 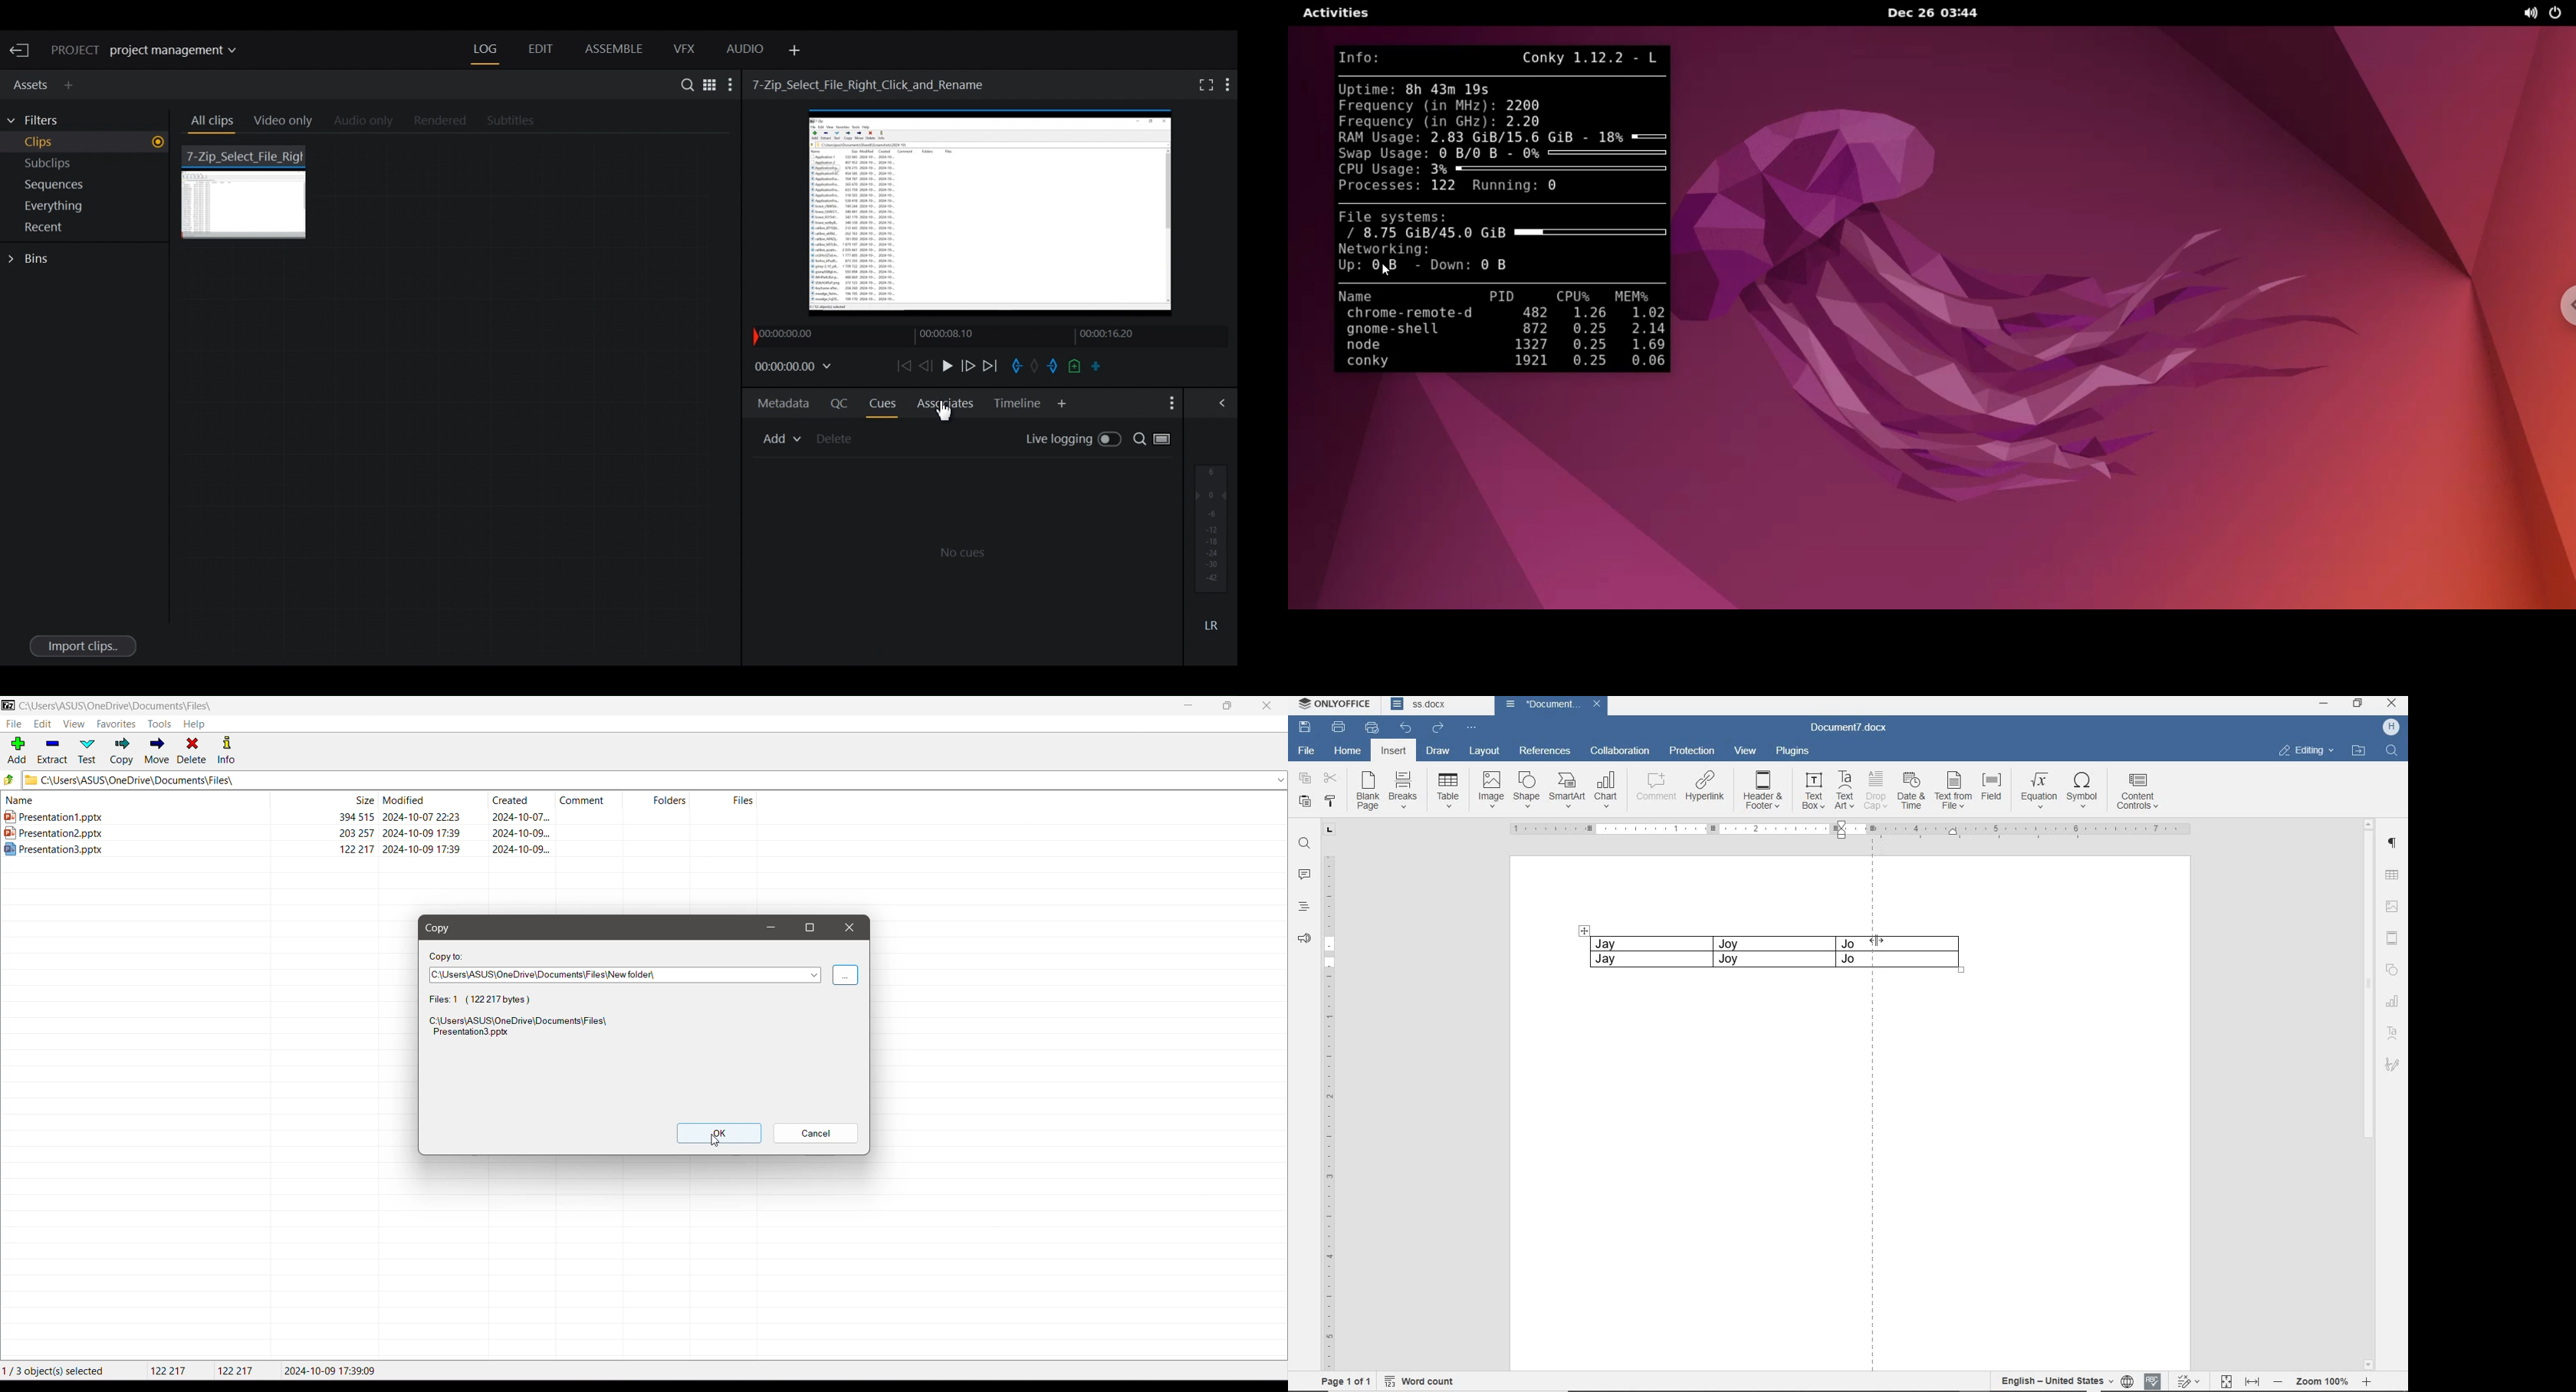 What do you see at coordinates (1166, 441) in the screenshot?
I see `Toggle between list and tile view` at bounding box center [1166, 441].